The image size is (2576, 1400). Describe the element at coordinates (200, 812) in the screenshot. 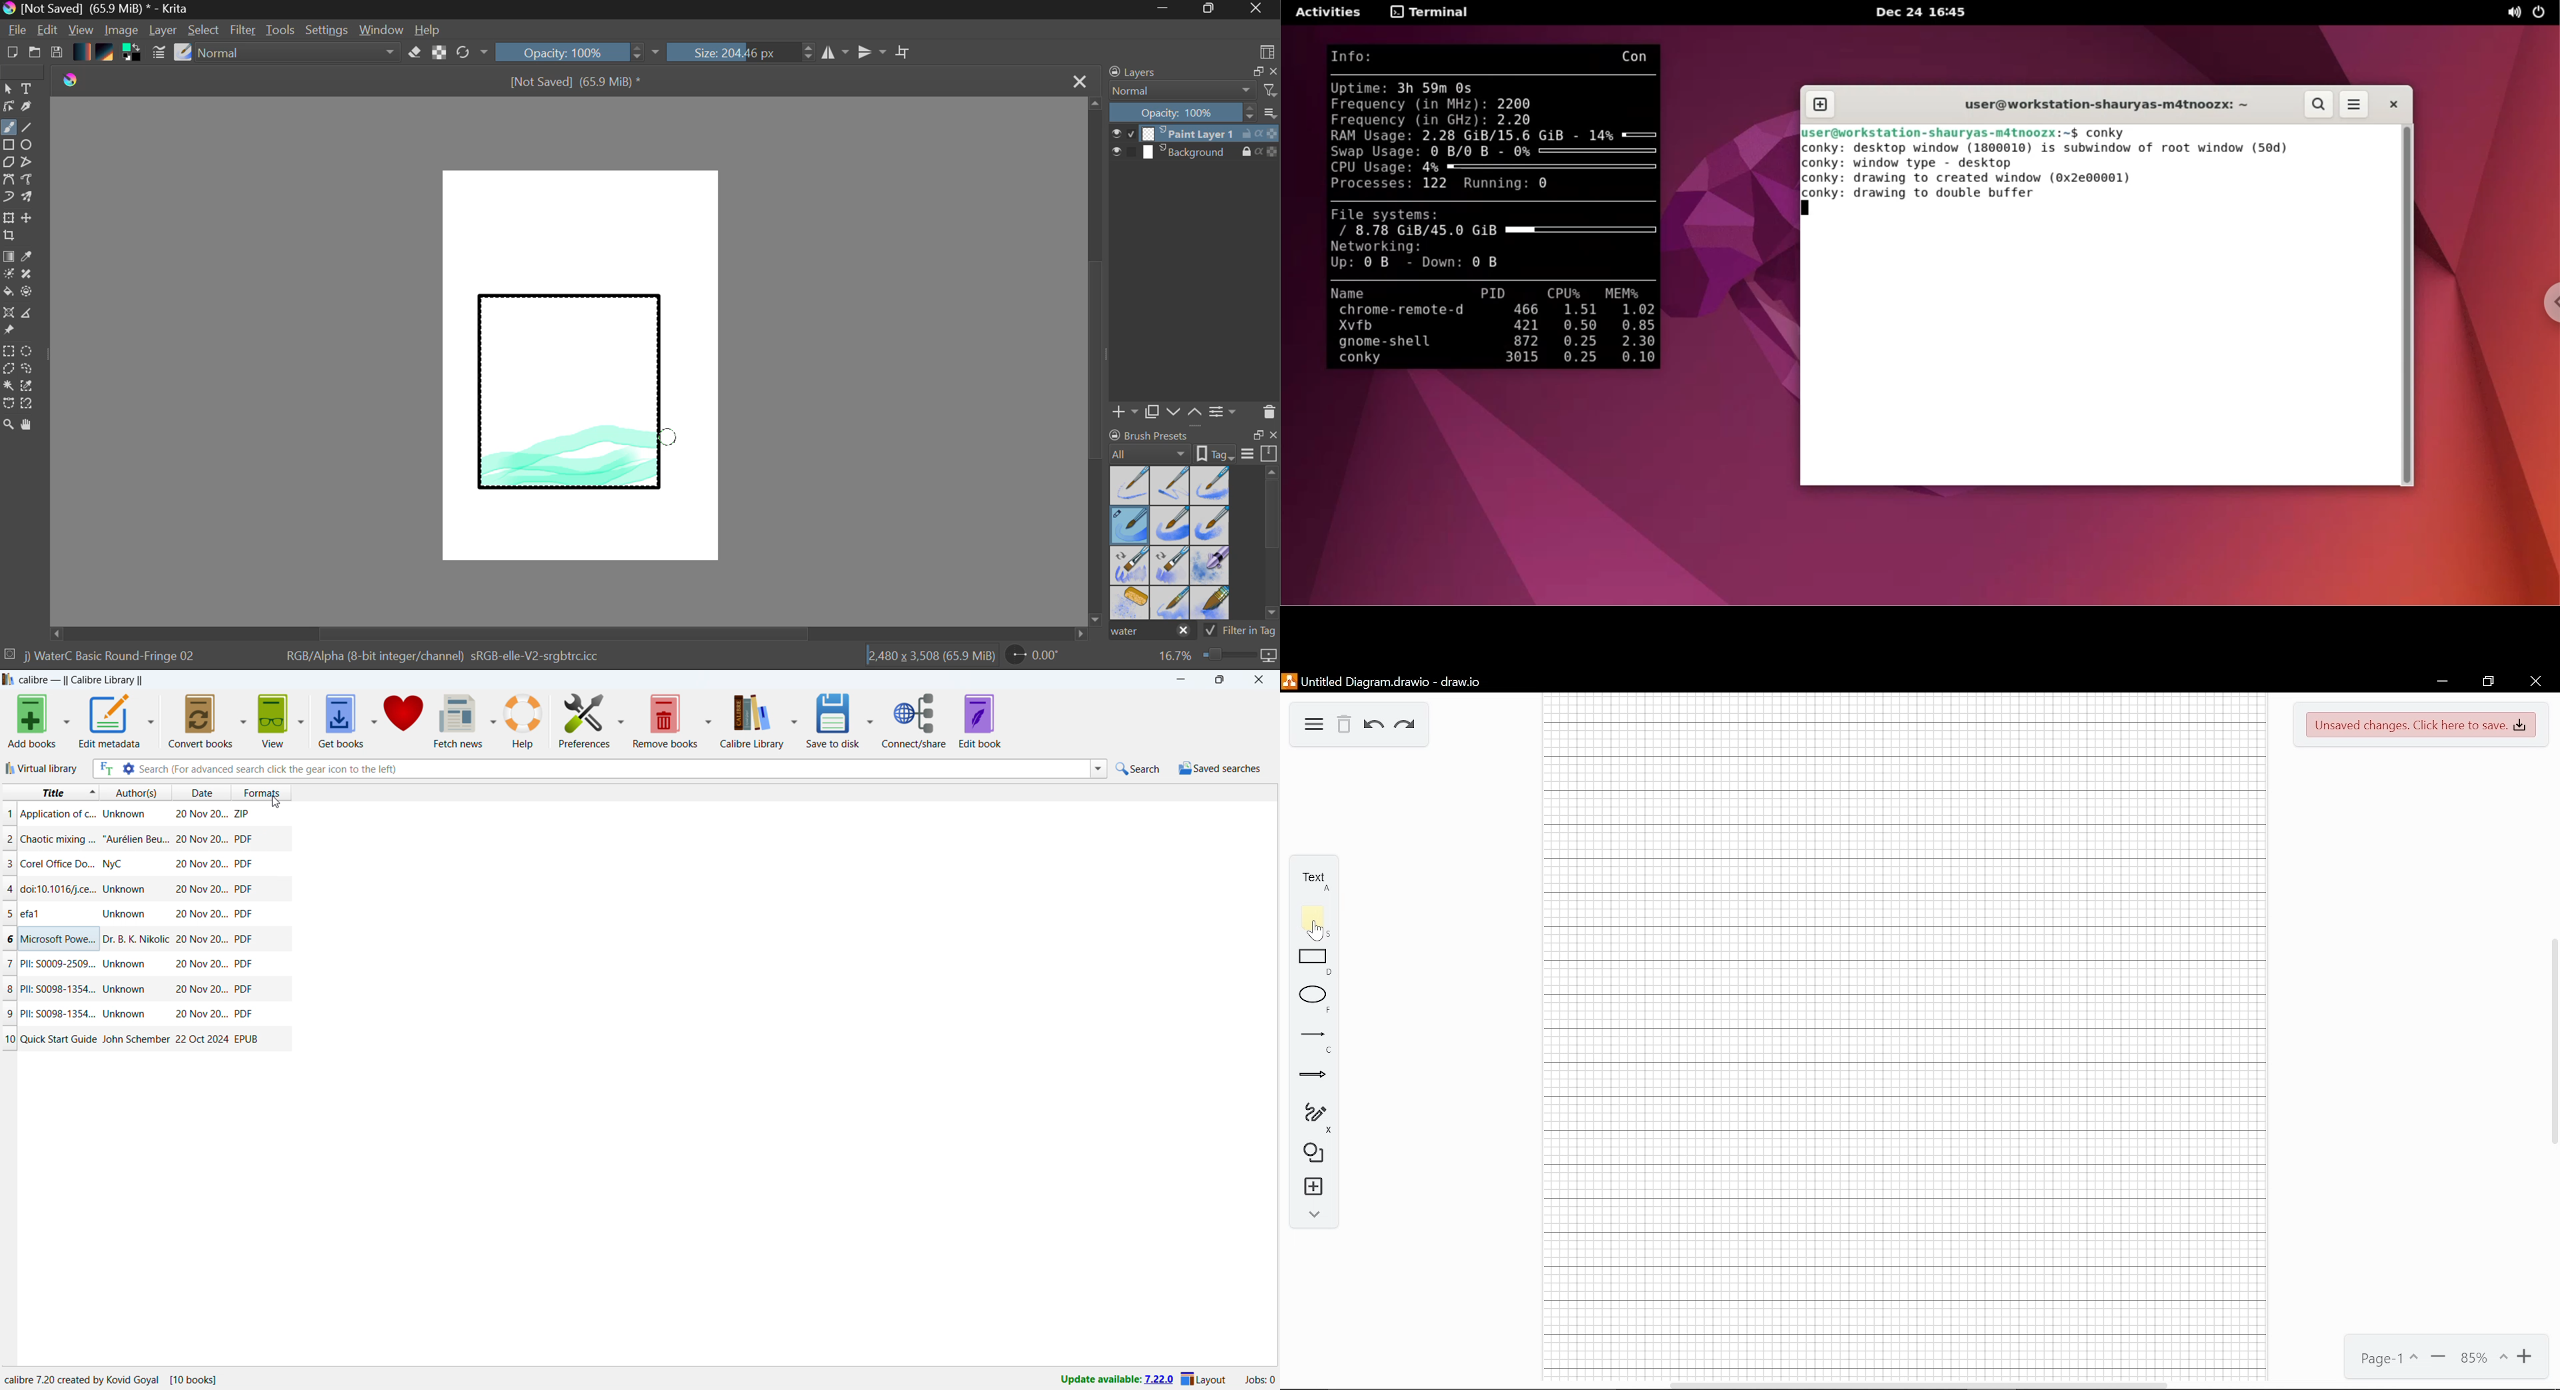

I see `date` at that location.